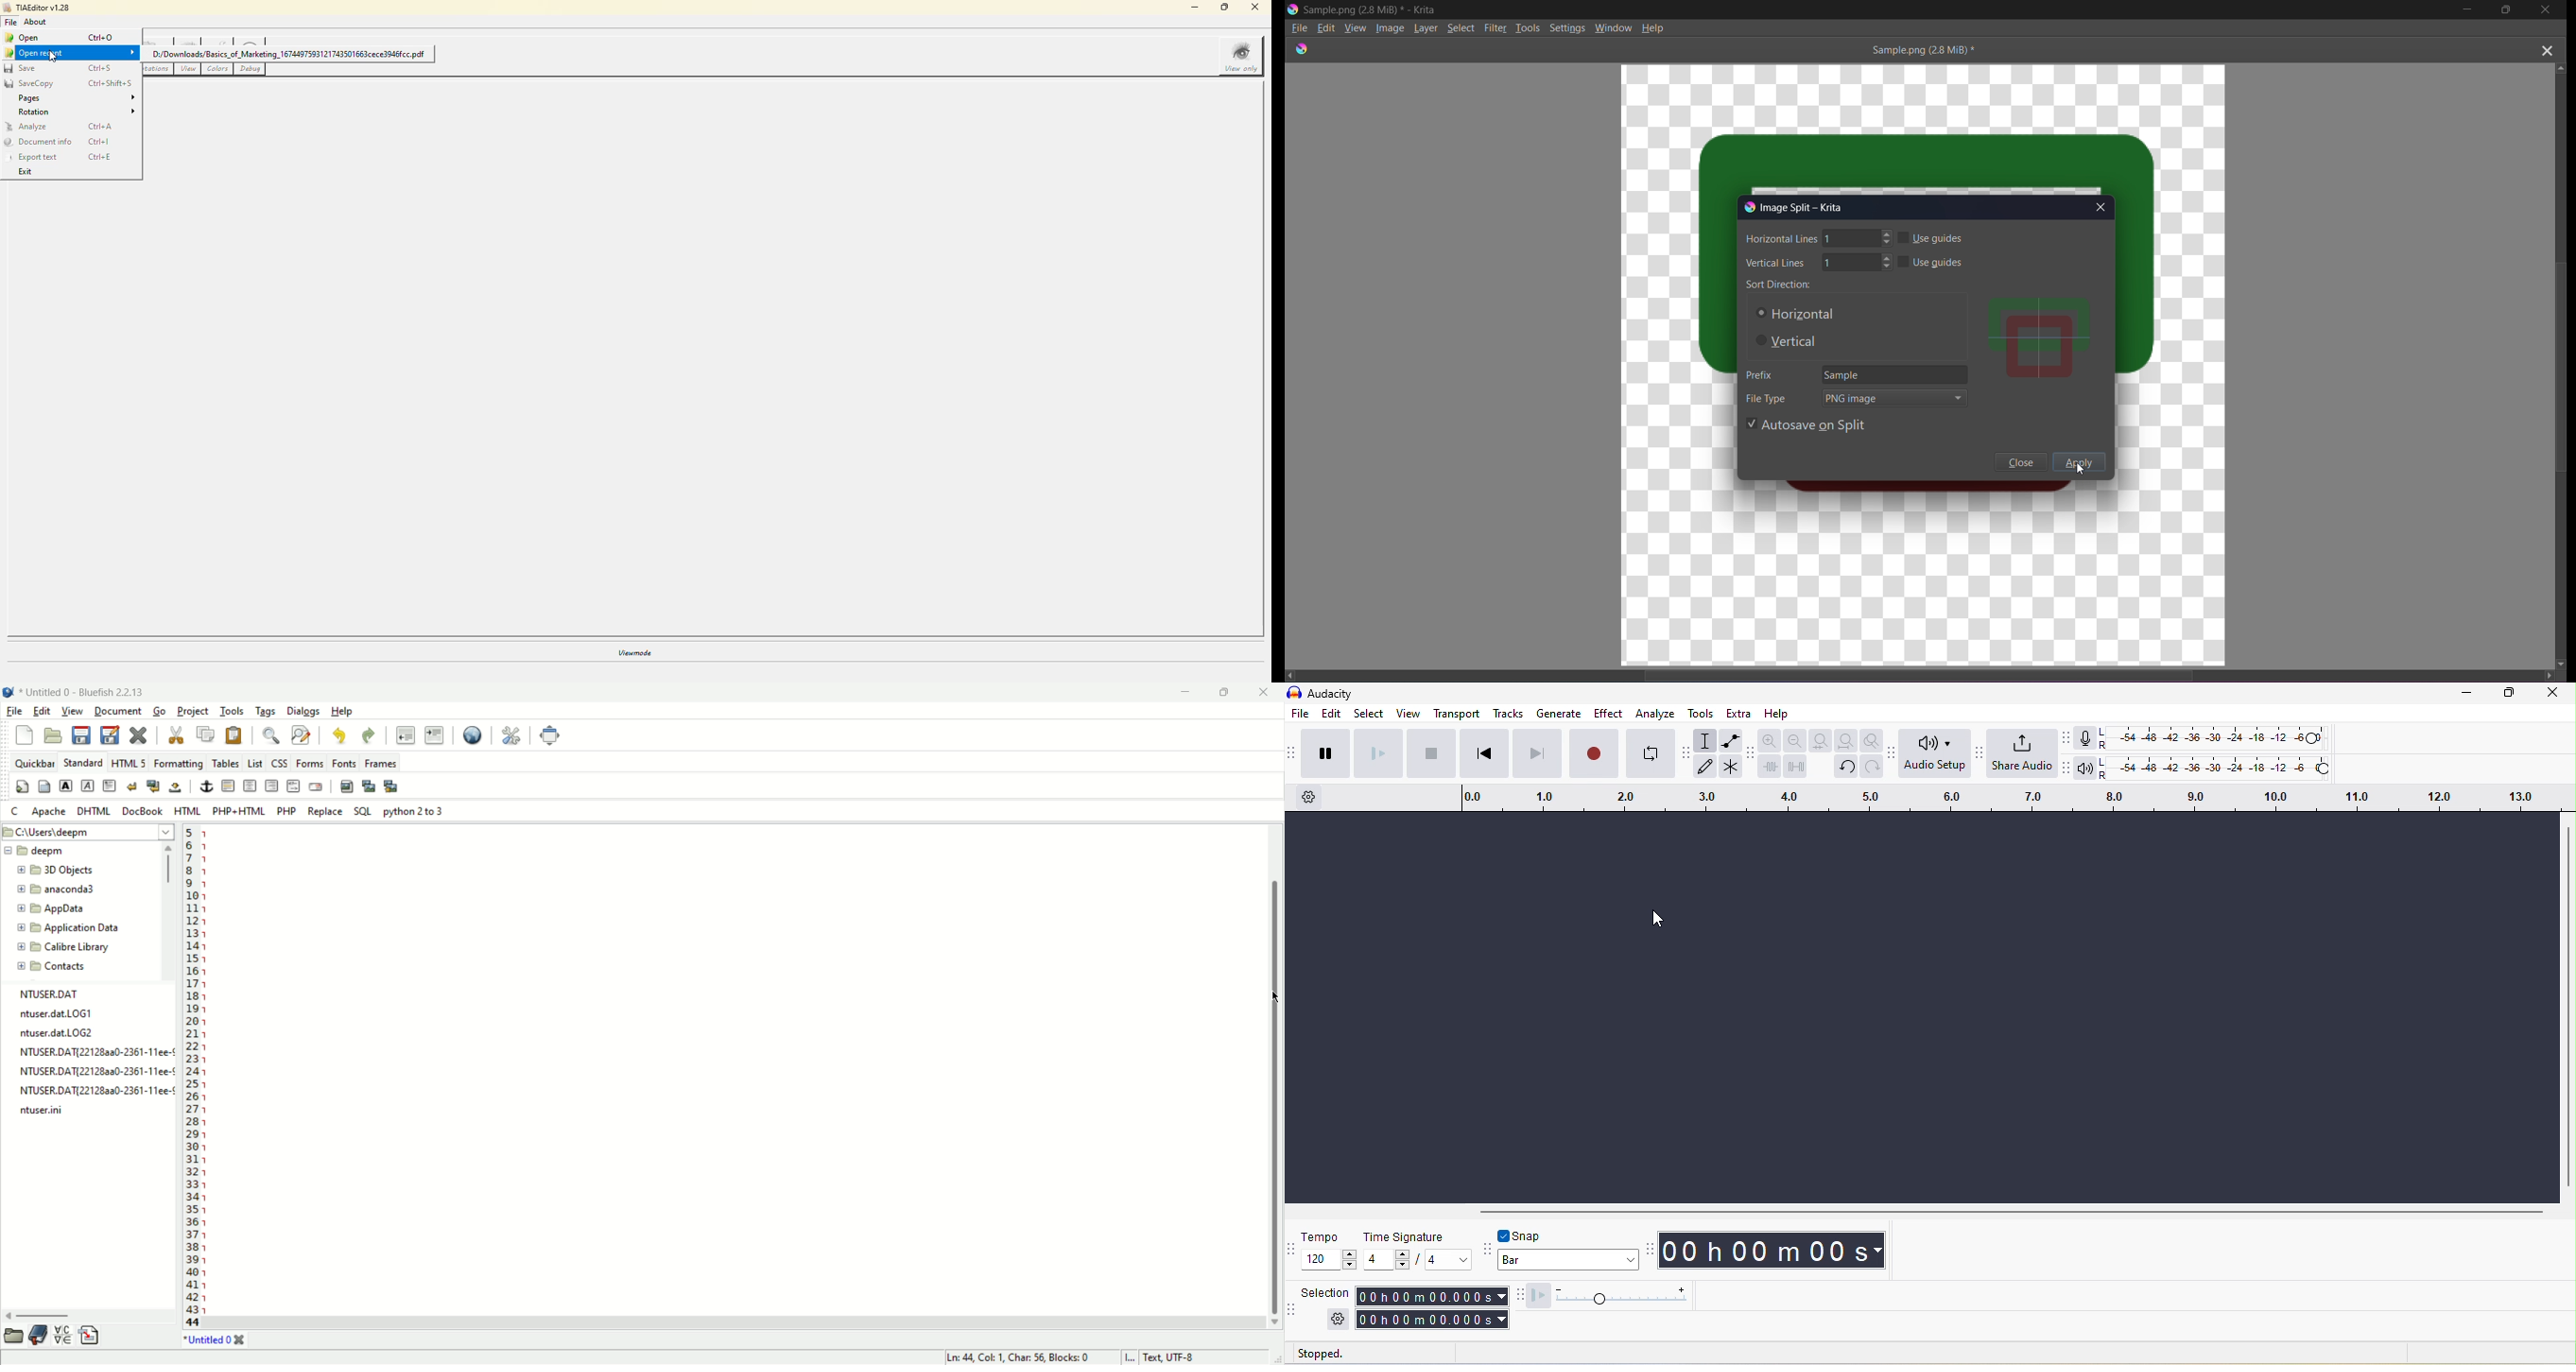  Describe the element at coordinates (1293, 1253) in the screenshot. I see `audacity time signature toolbar` at that location.